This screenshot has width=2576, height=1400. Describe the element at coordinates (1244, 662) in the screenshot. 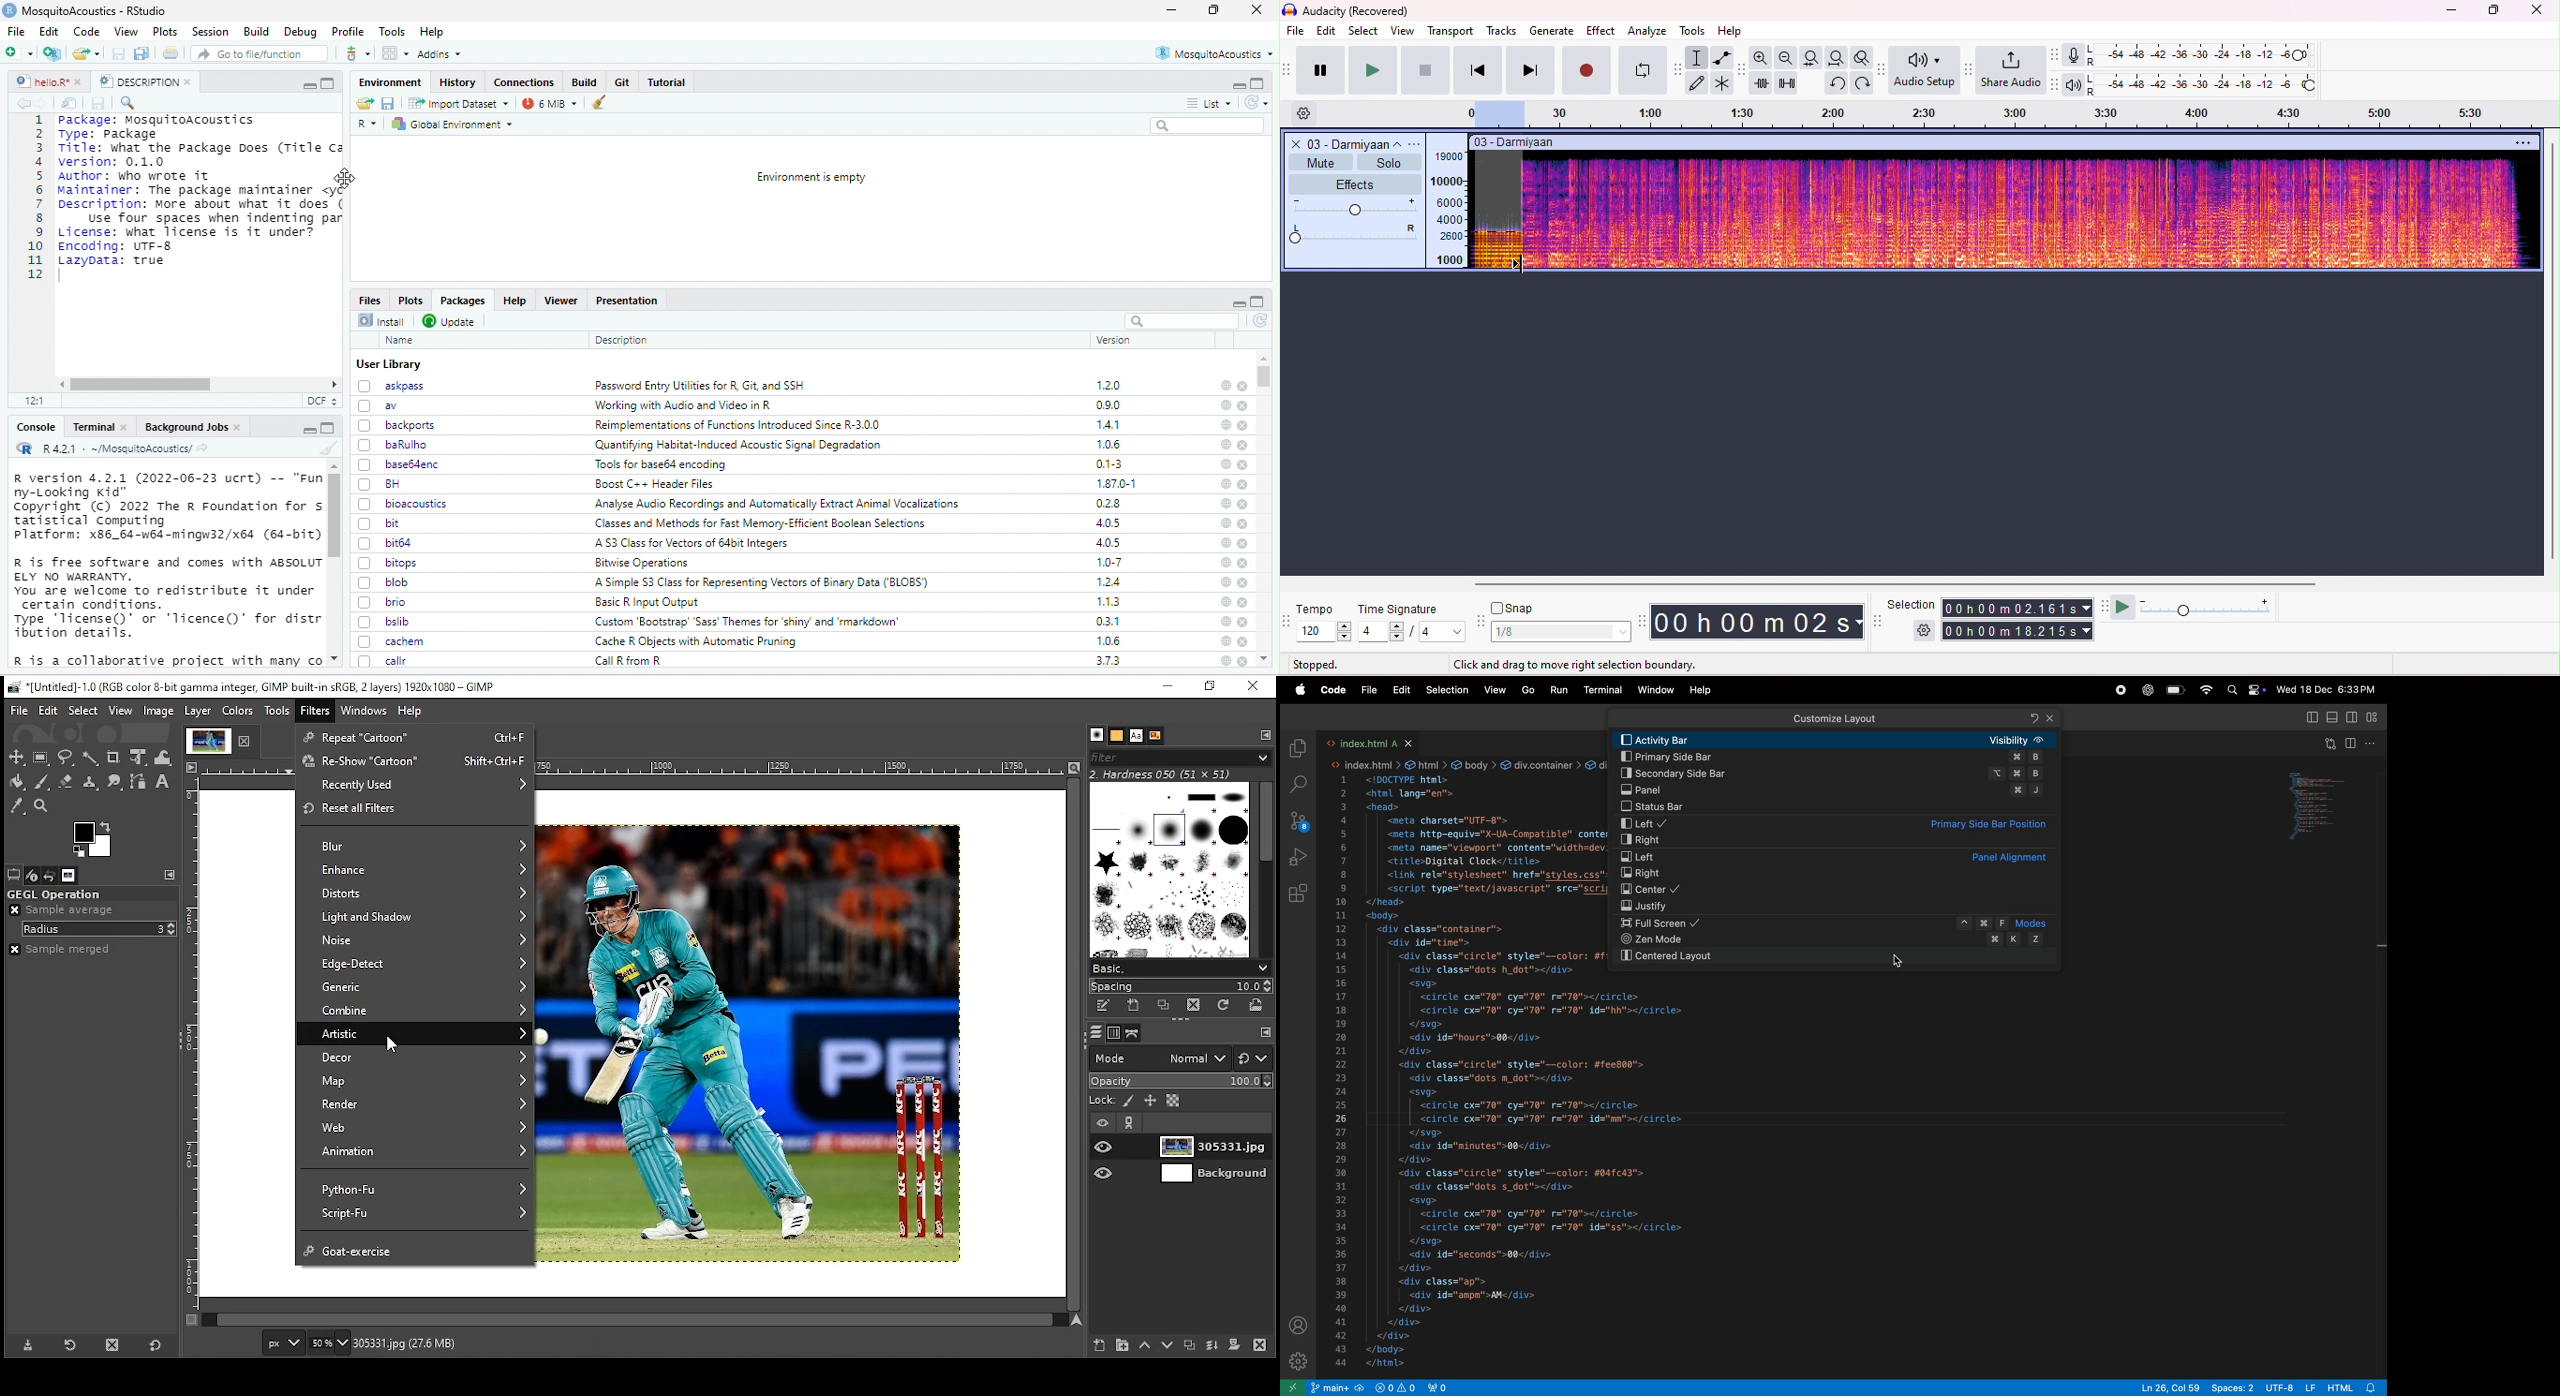

I see `close` at that location.